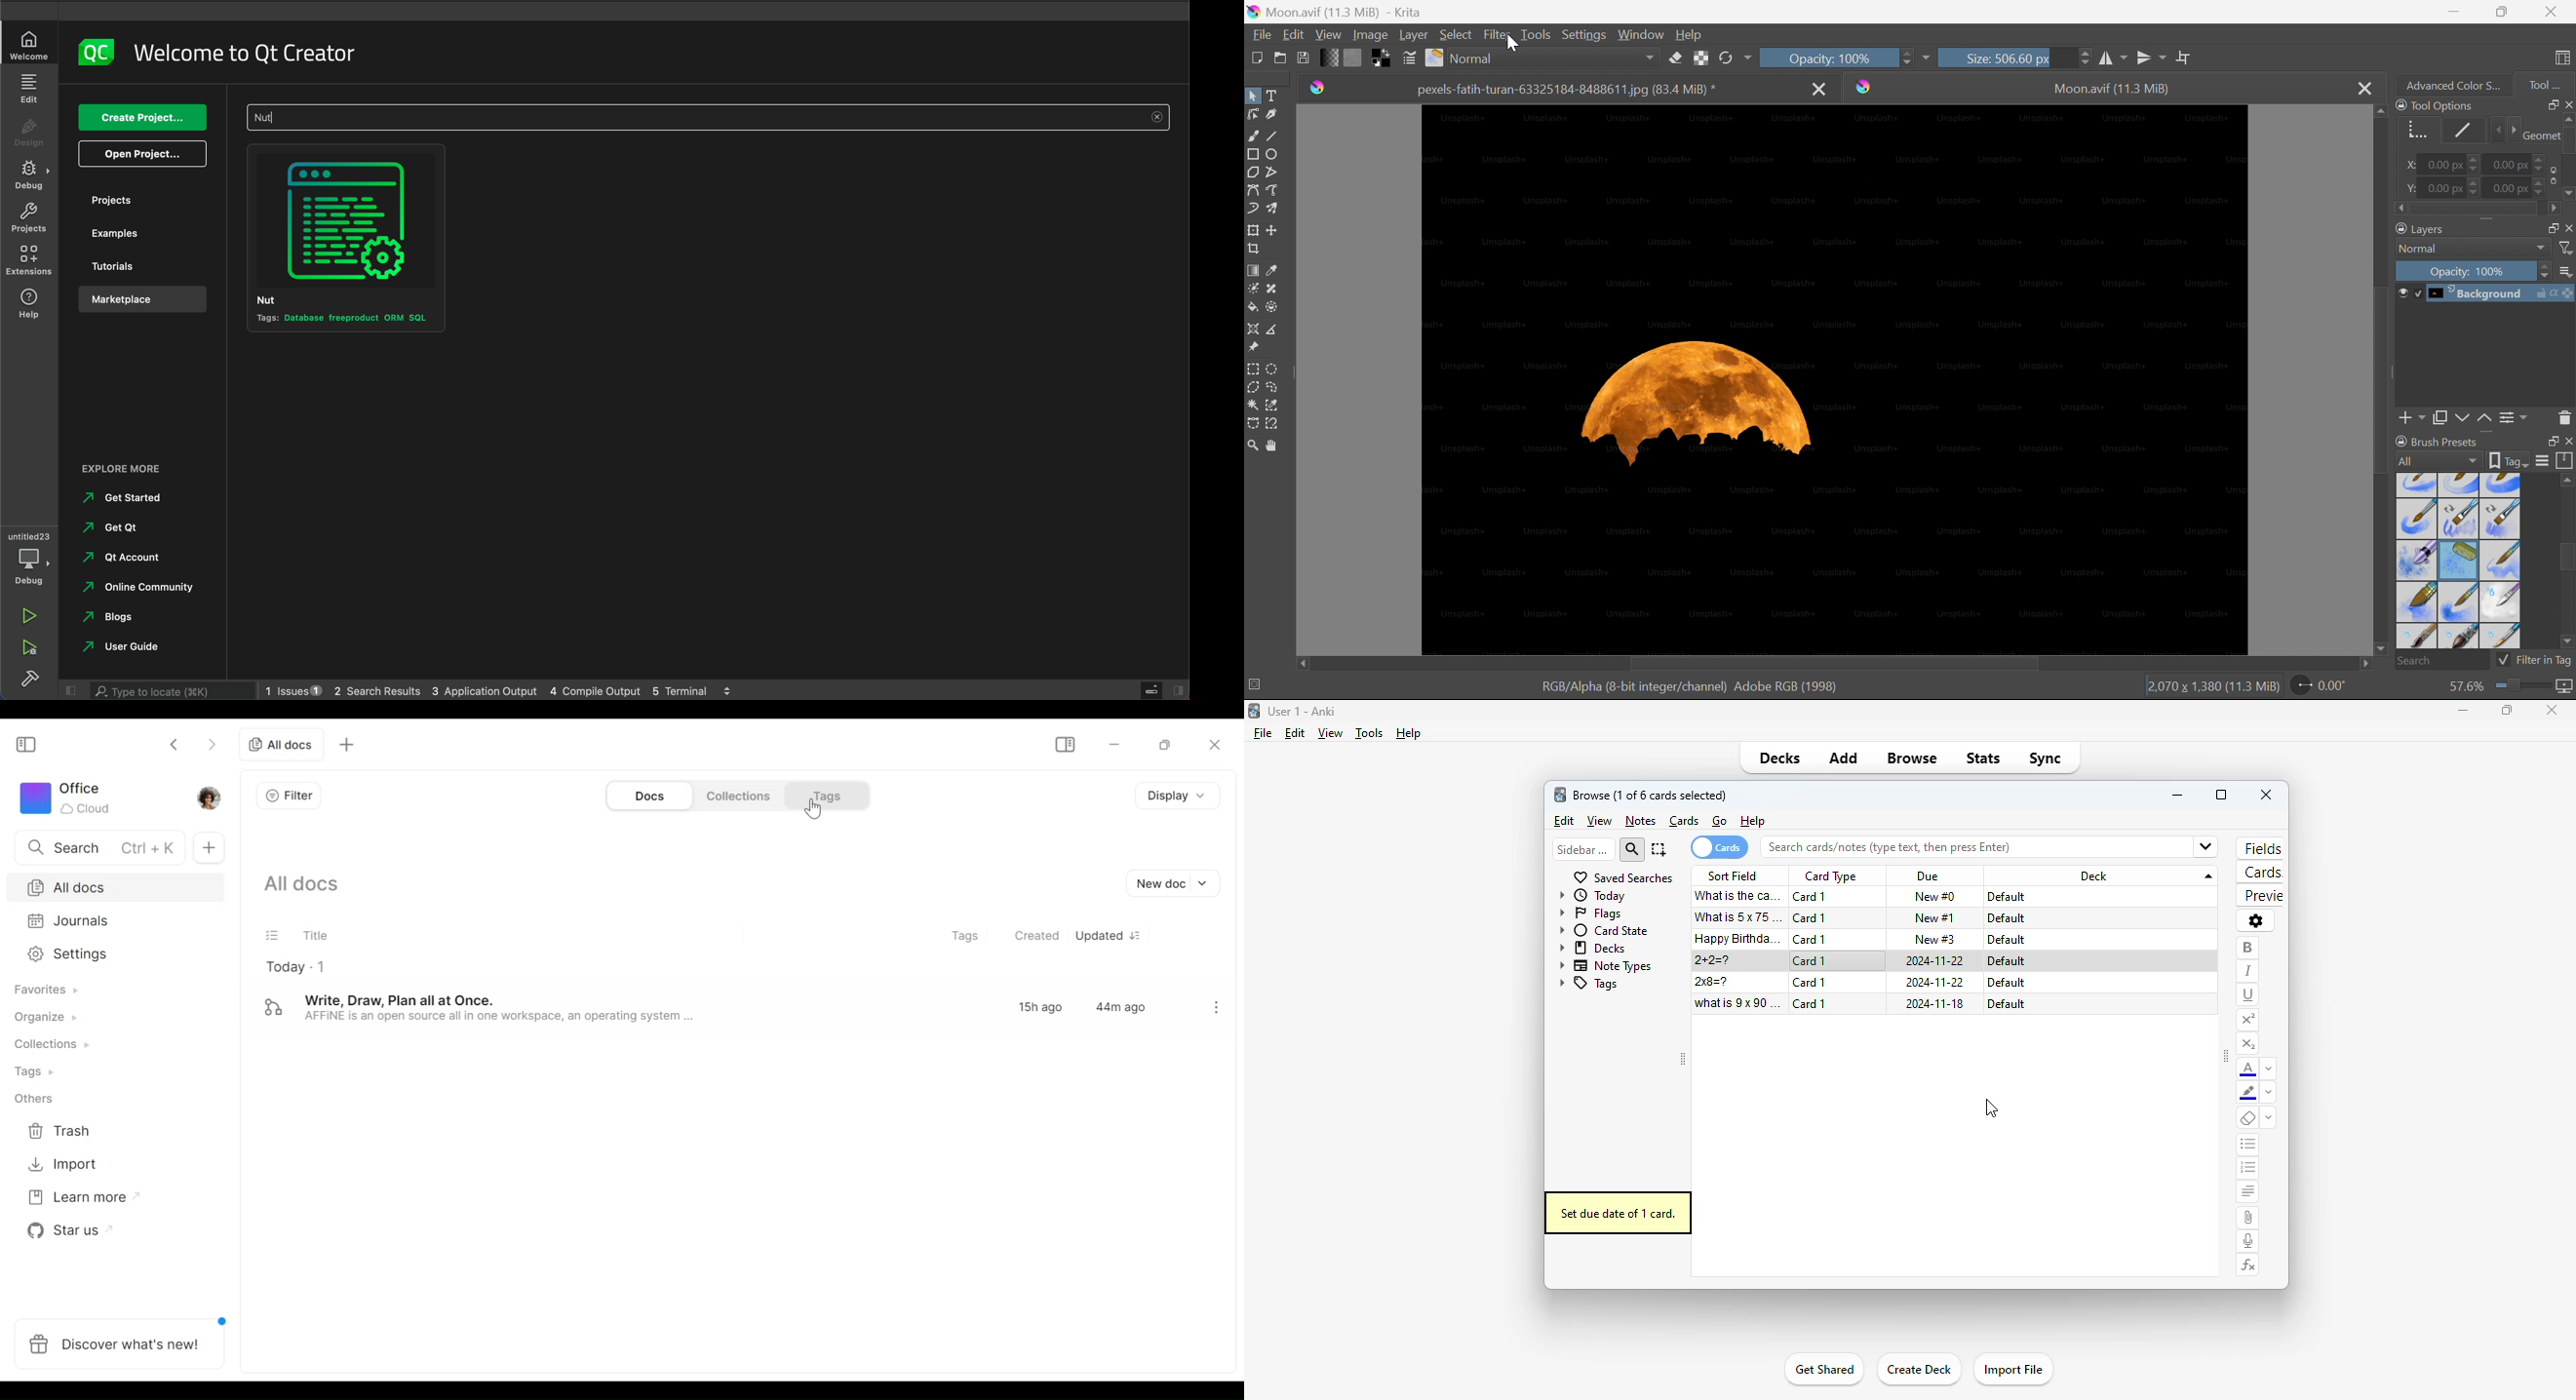 Image resolution: width=2576 pixels, height=1400 pixels. I want to click on Bezier curve tool, so click(1252, 190).